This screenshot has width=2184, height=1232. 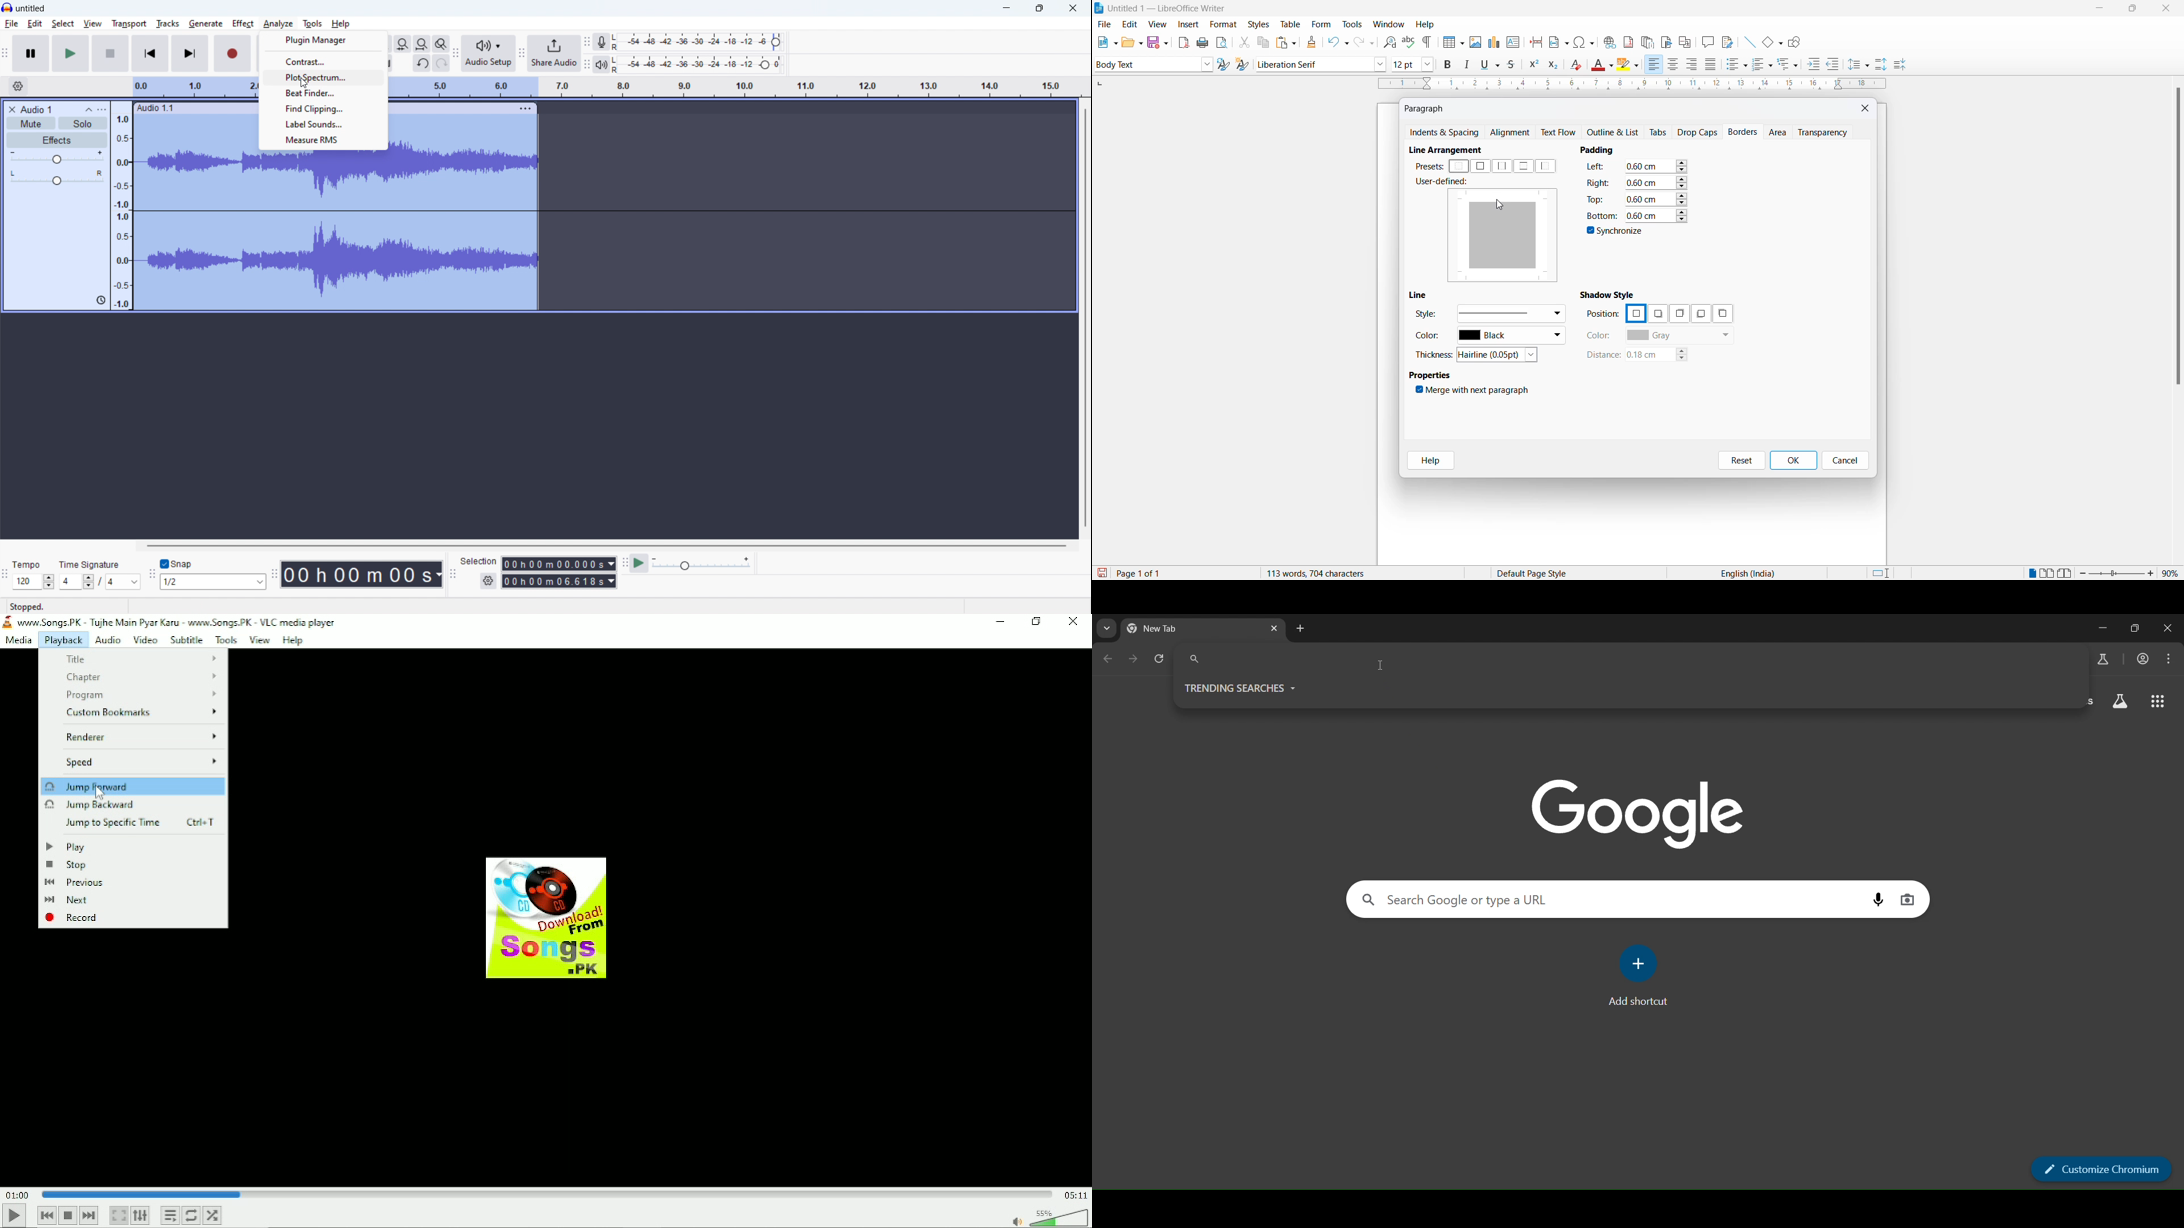 What do you see at coordinates (31, 9) in the screenshot?
I see `title` at bounding box center [31, 9].